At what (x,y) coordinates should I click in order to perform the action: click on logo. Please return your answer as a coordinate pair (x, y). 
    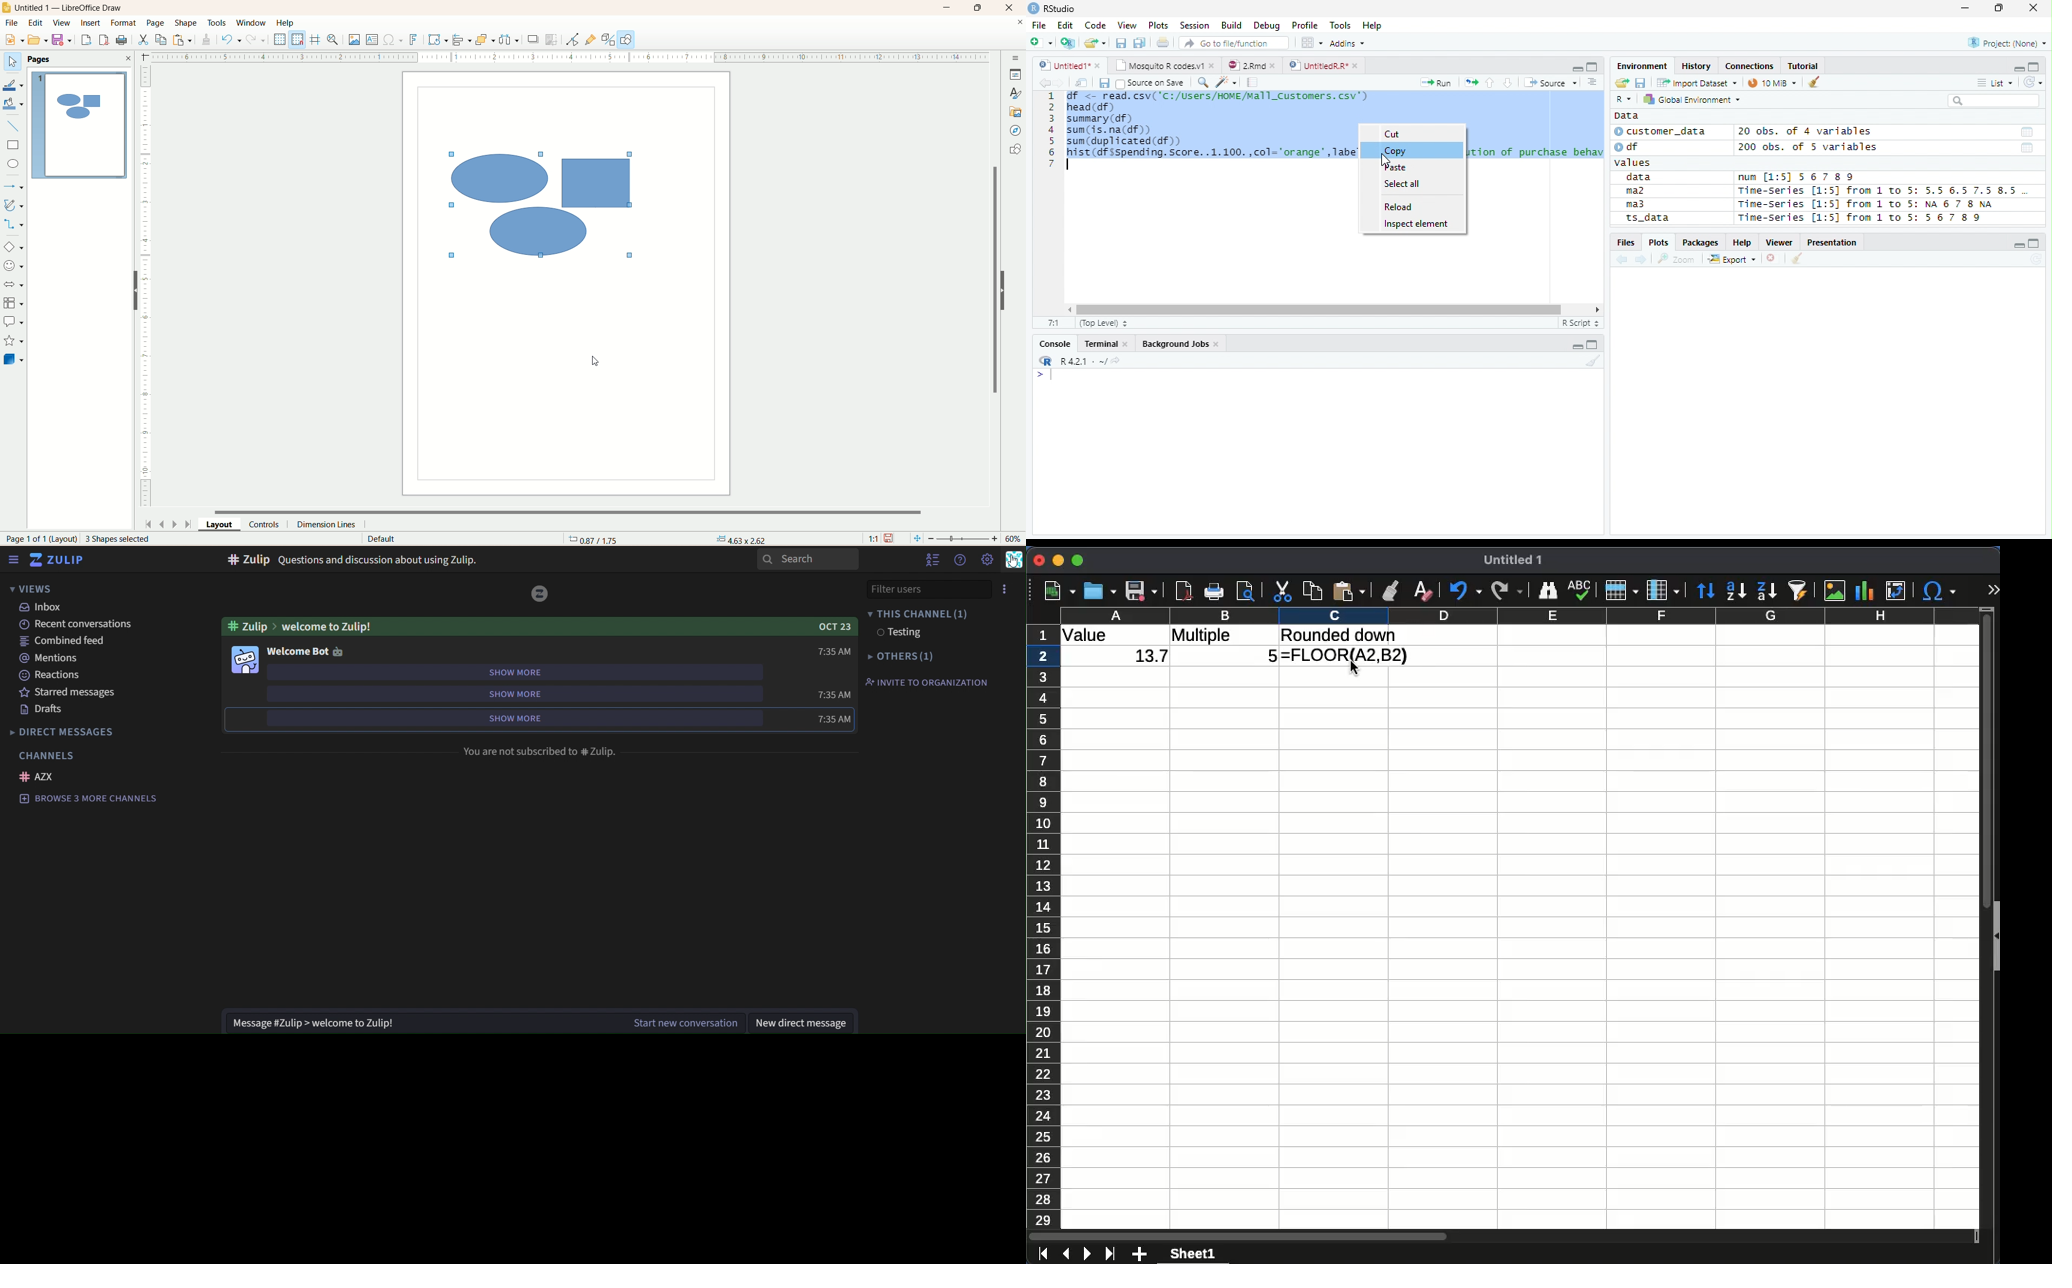
    Looking at the image, I should click on (6, 7).